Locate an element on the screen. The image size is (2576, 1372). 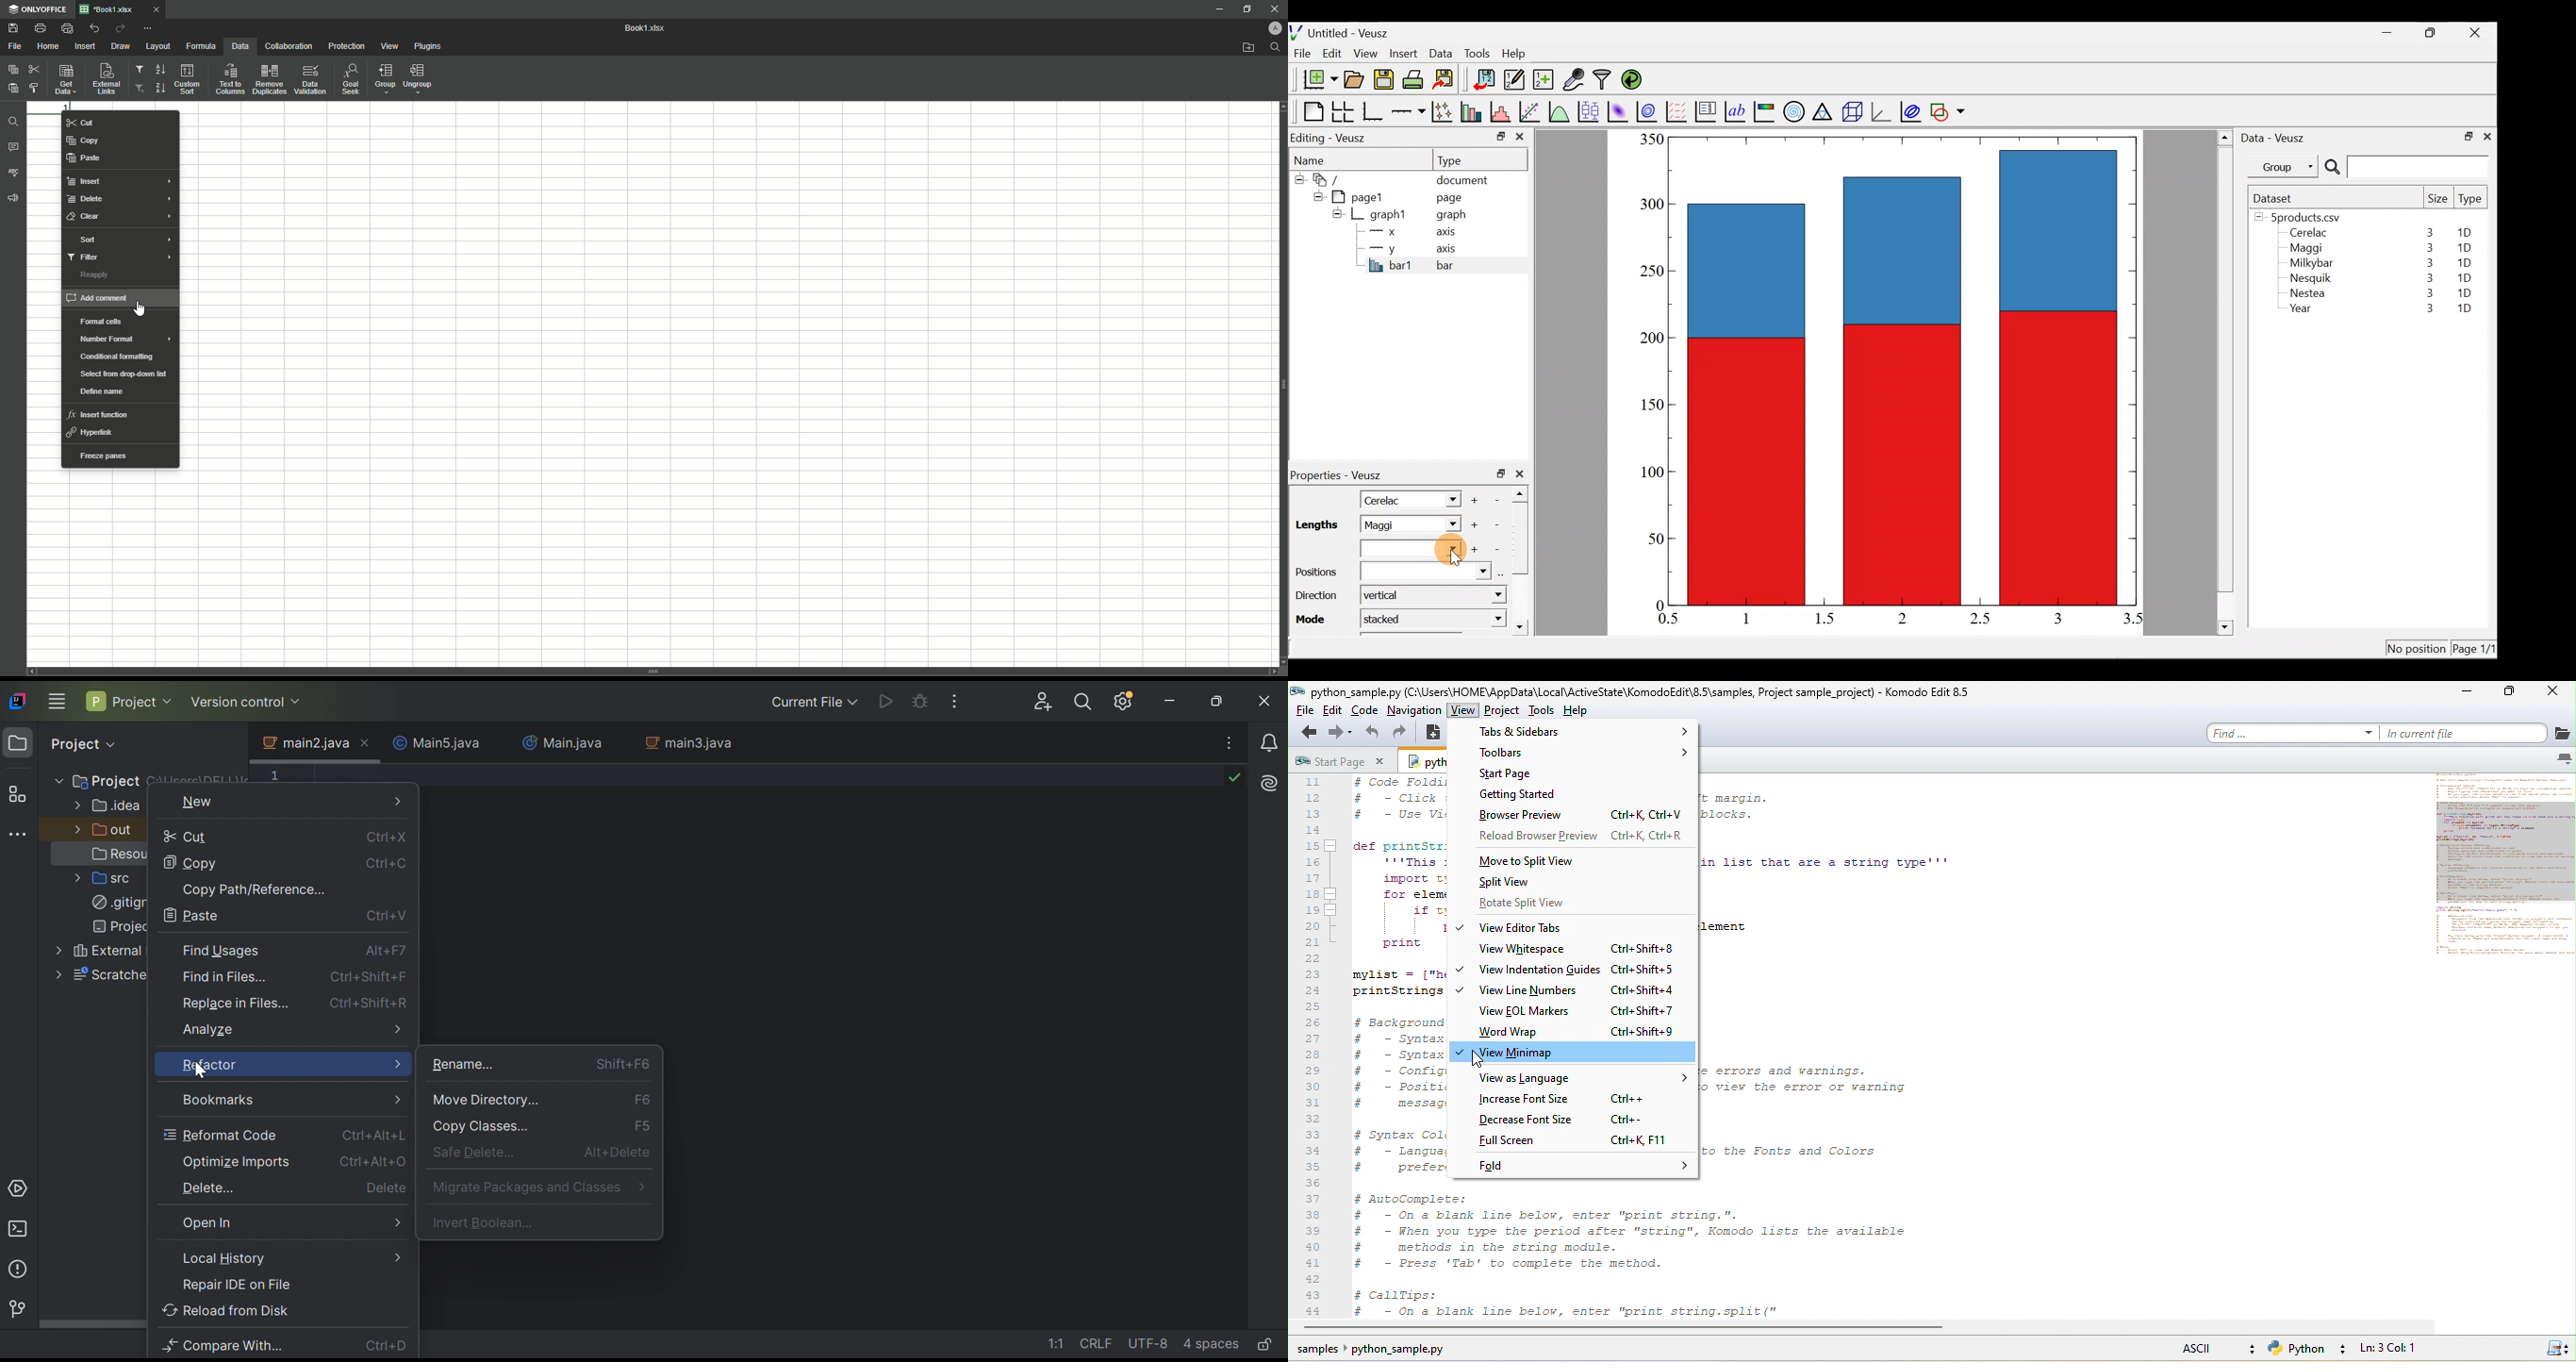
direction dropdown is located at coordinates (1485, 596).